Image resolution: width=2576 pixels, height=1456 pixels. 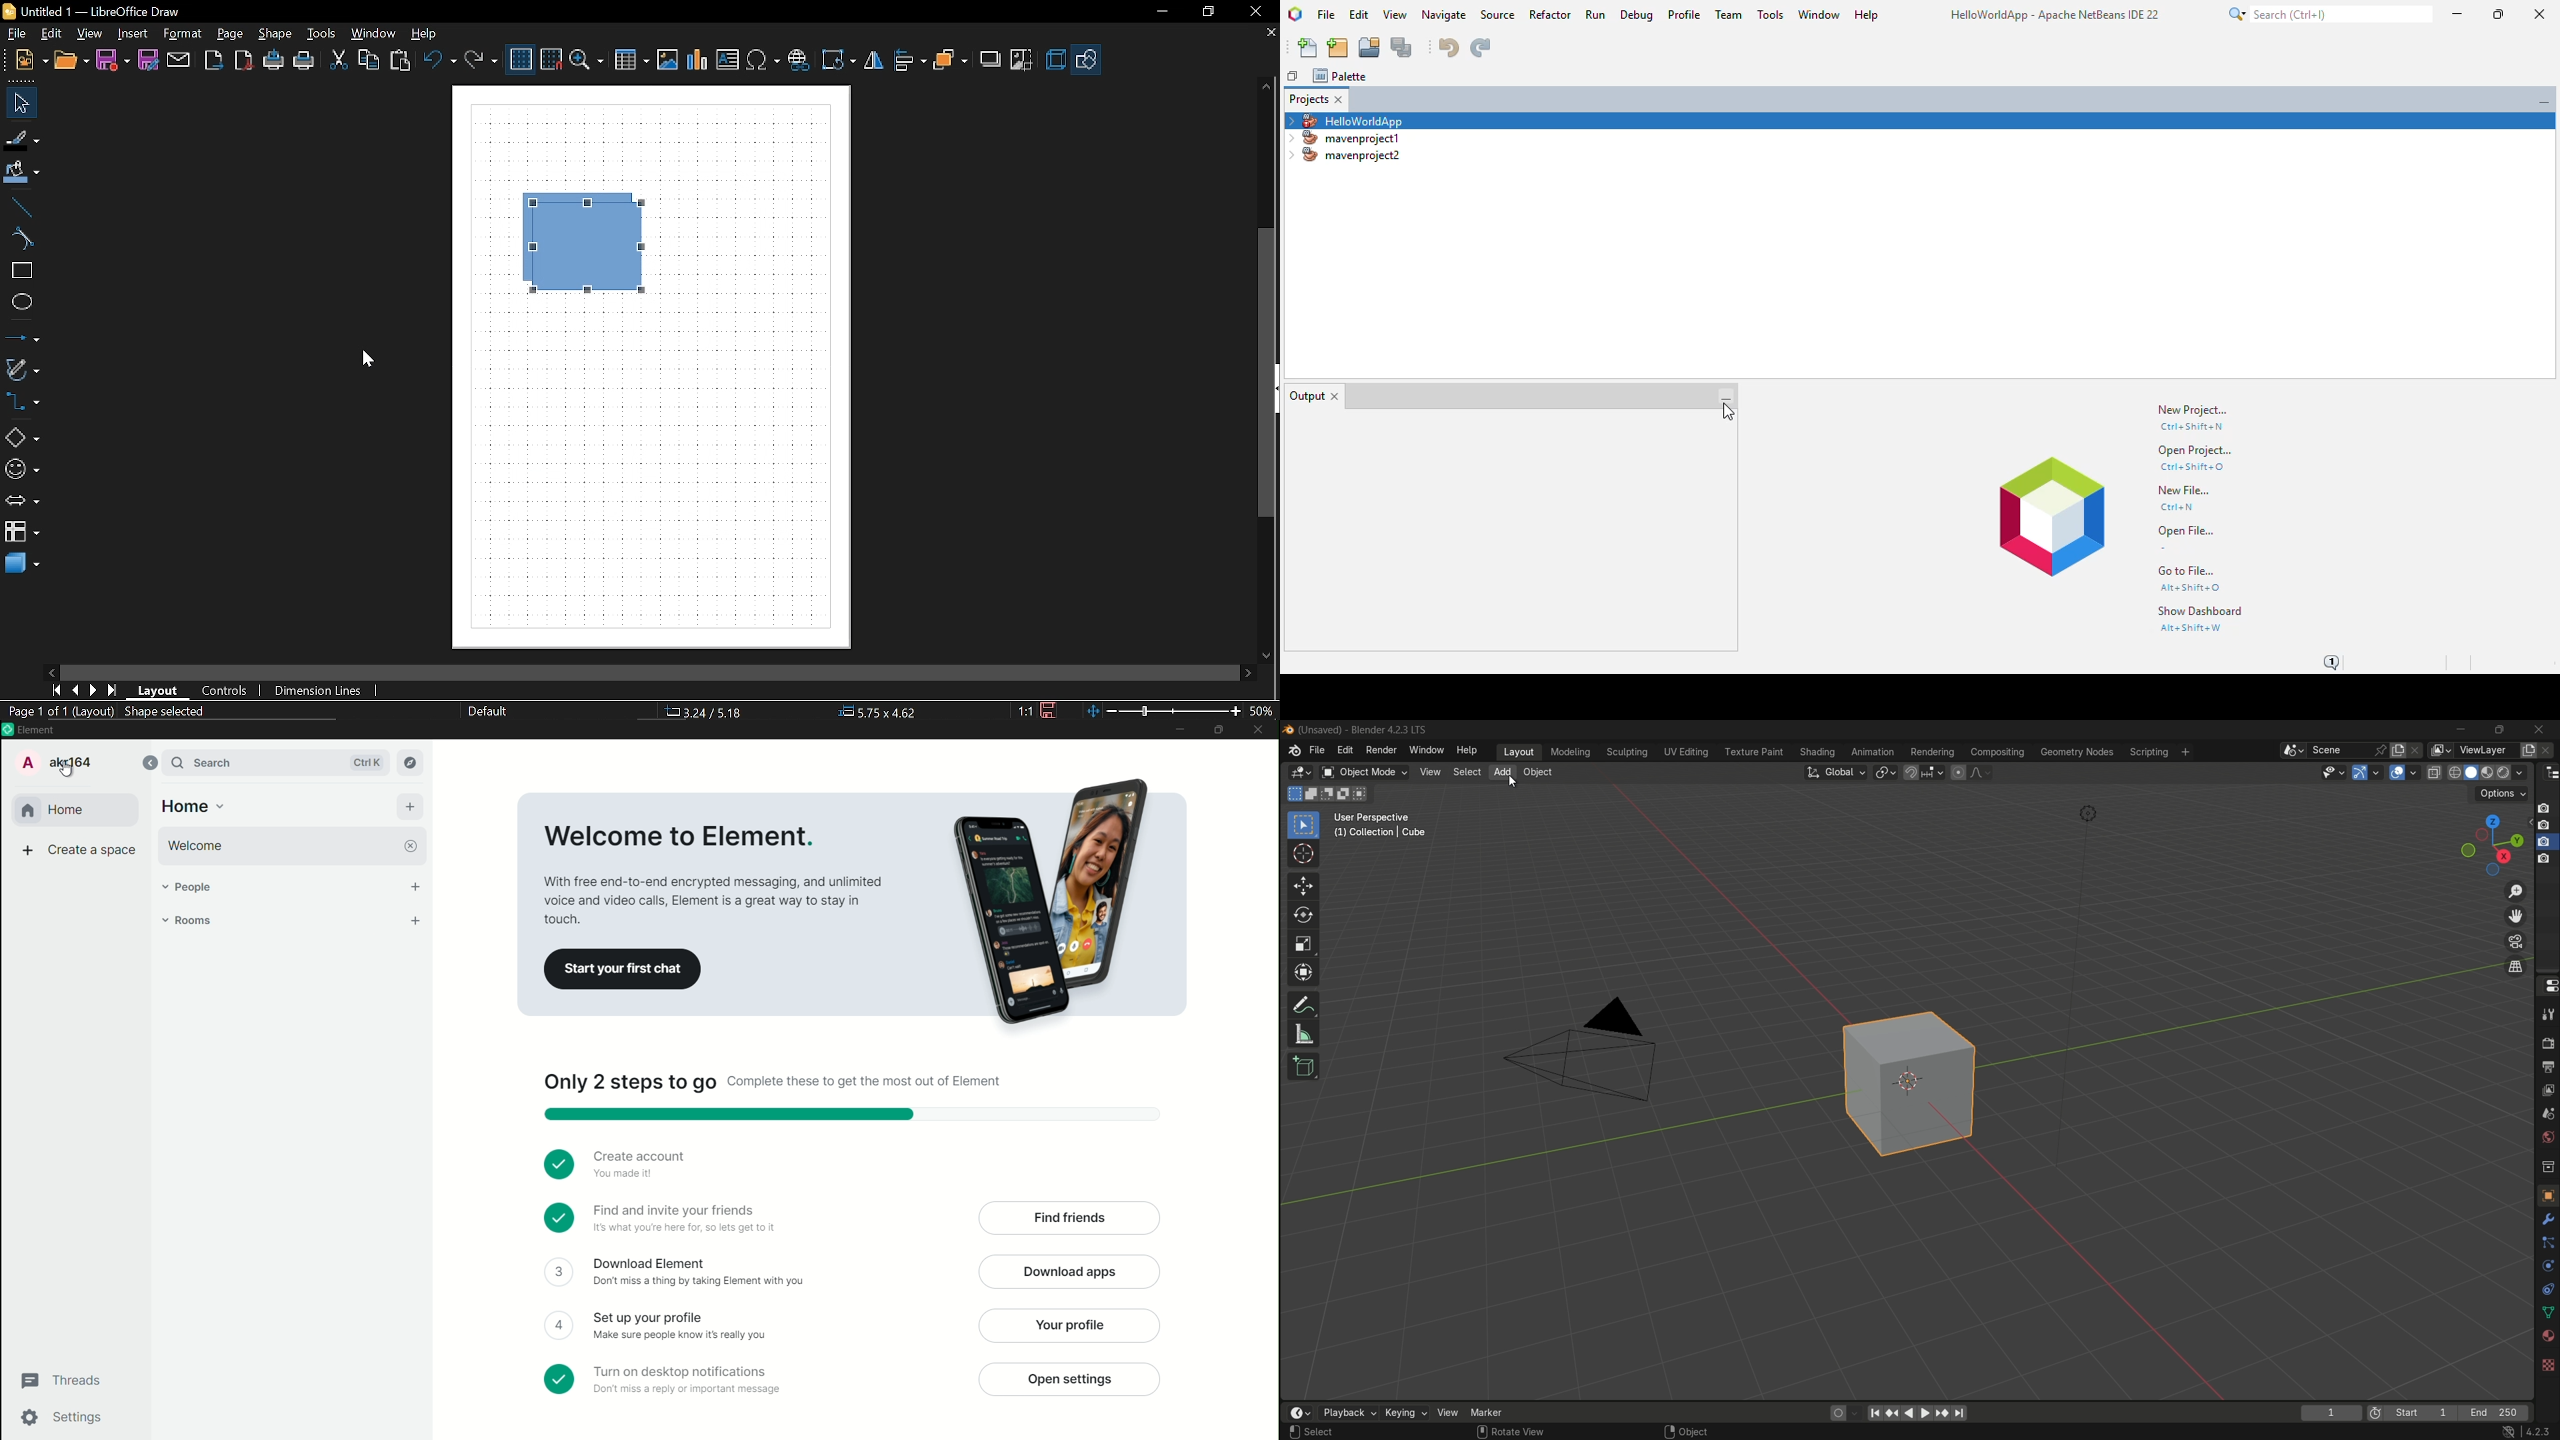 What do you see at coordinates (1055, 60) in the screenshot?
I see `3d effects` at bounding box center [1055, 60].